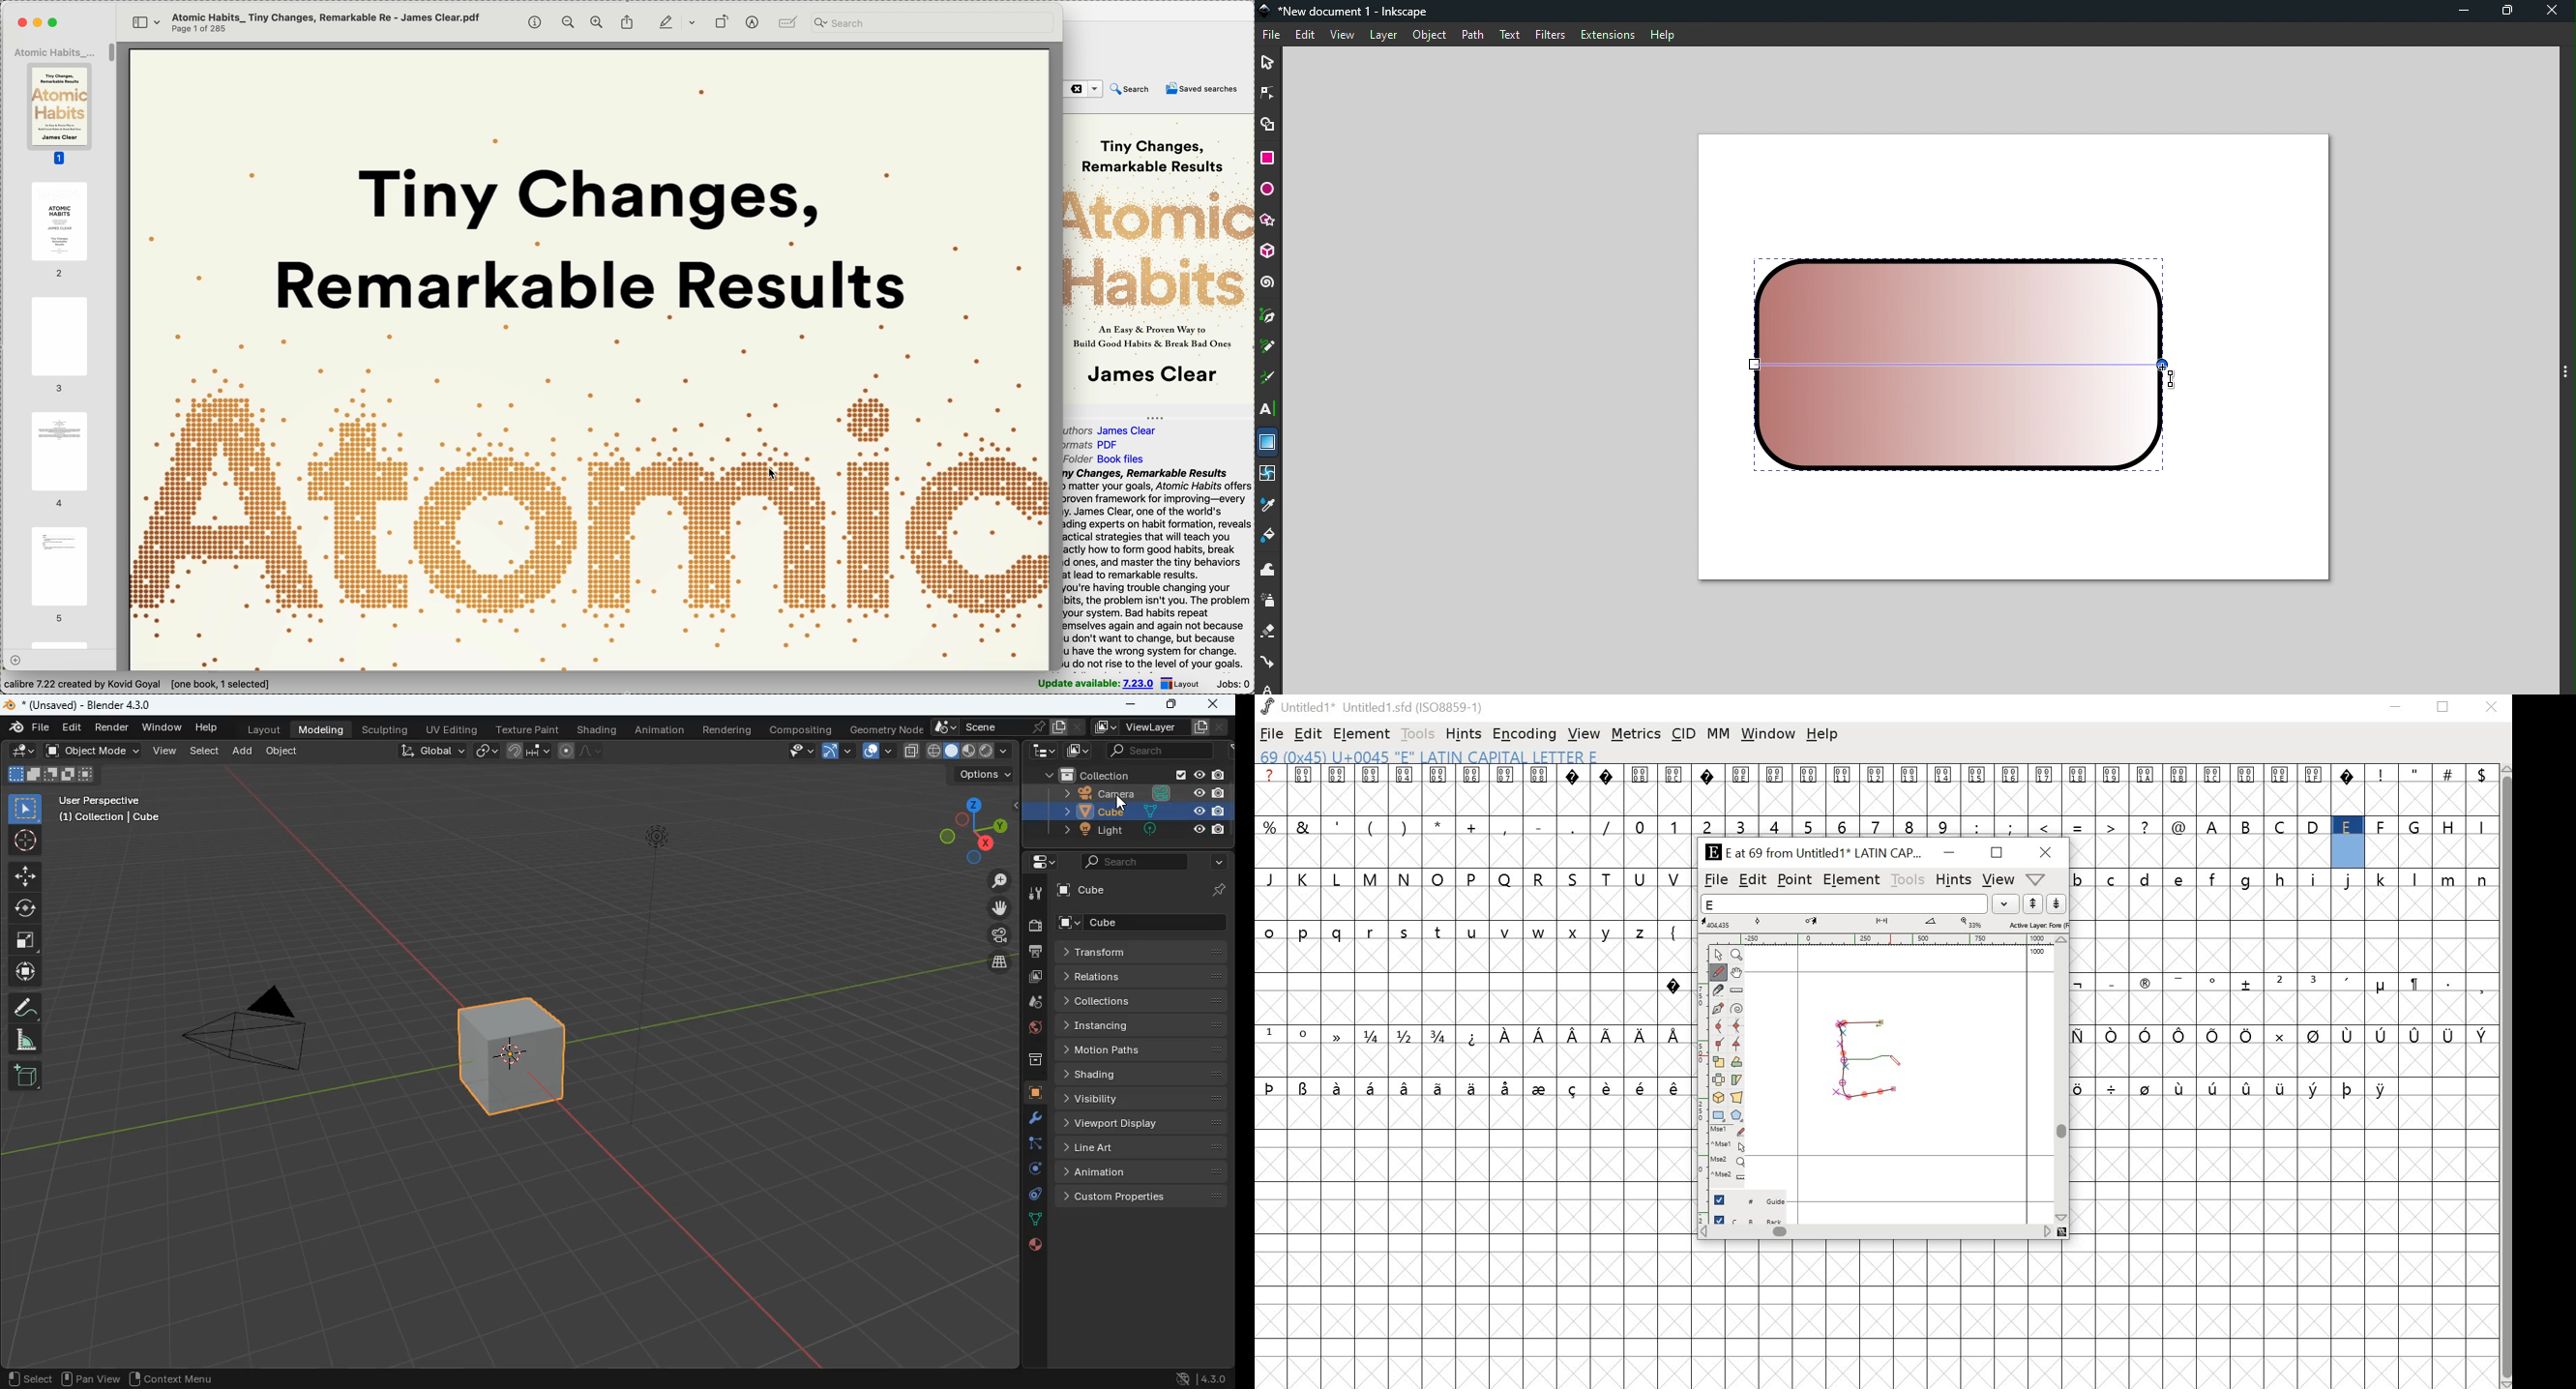  What do you see at coordinates (1719, 990) in the screenshot?
I see `Knife` at bounding box center [1719, 990].